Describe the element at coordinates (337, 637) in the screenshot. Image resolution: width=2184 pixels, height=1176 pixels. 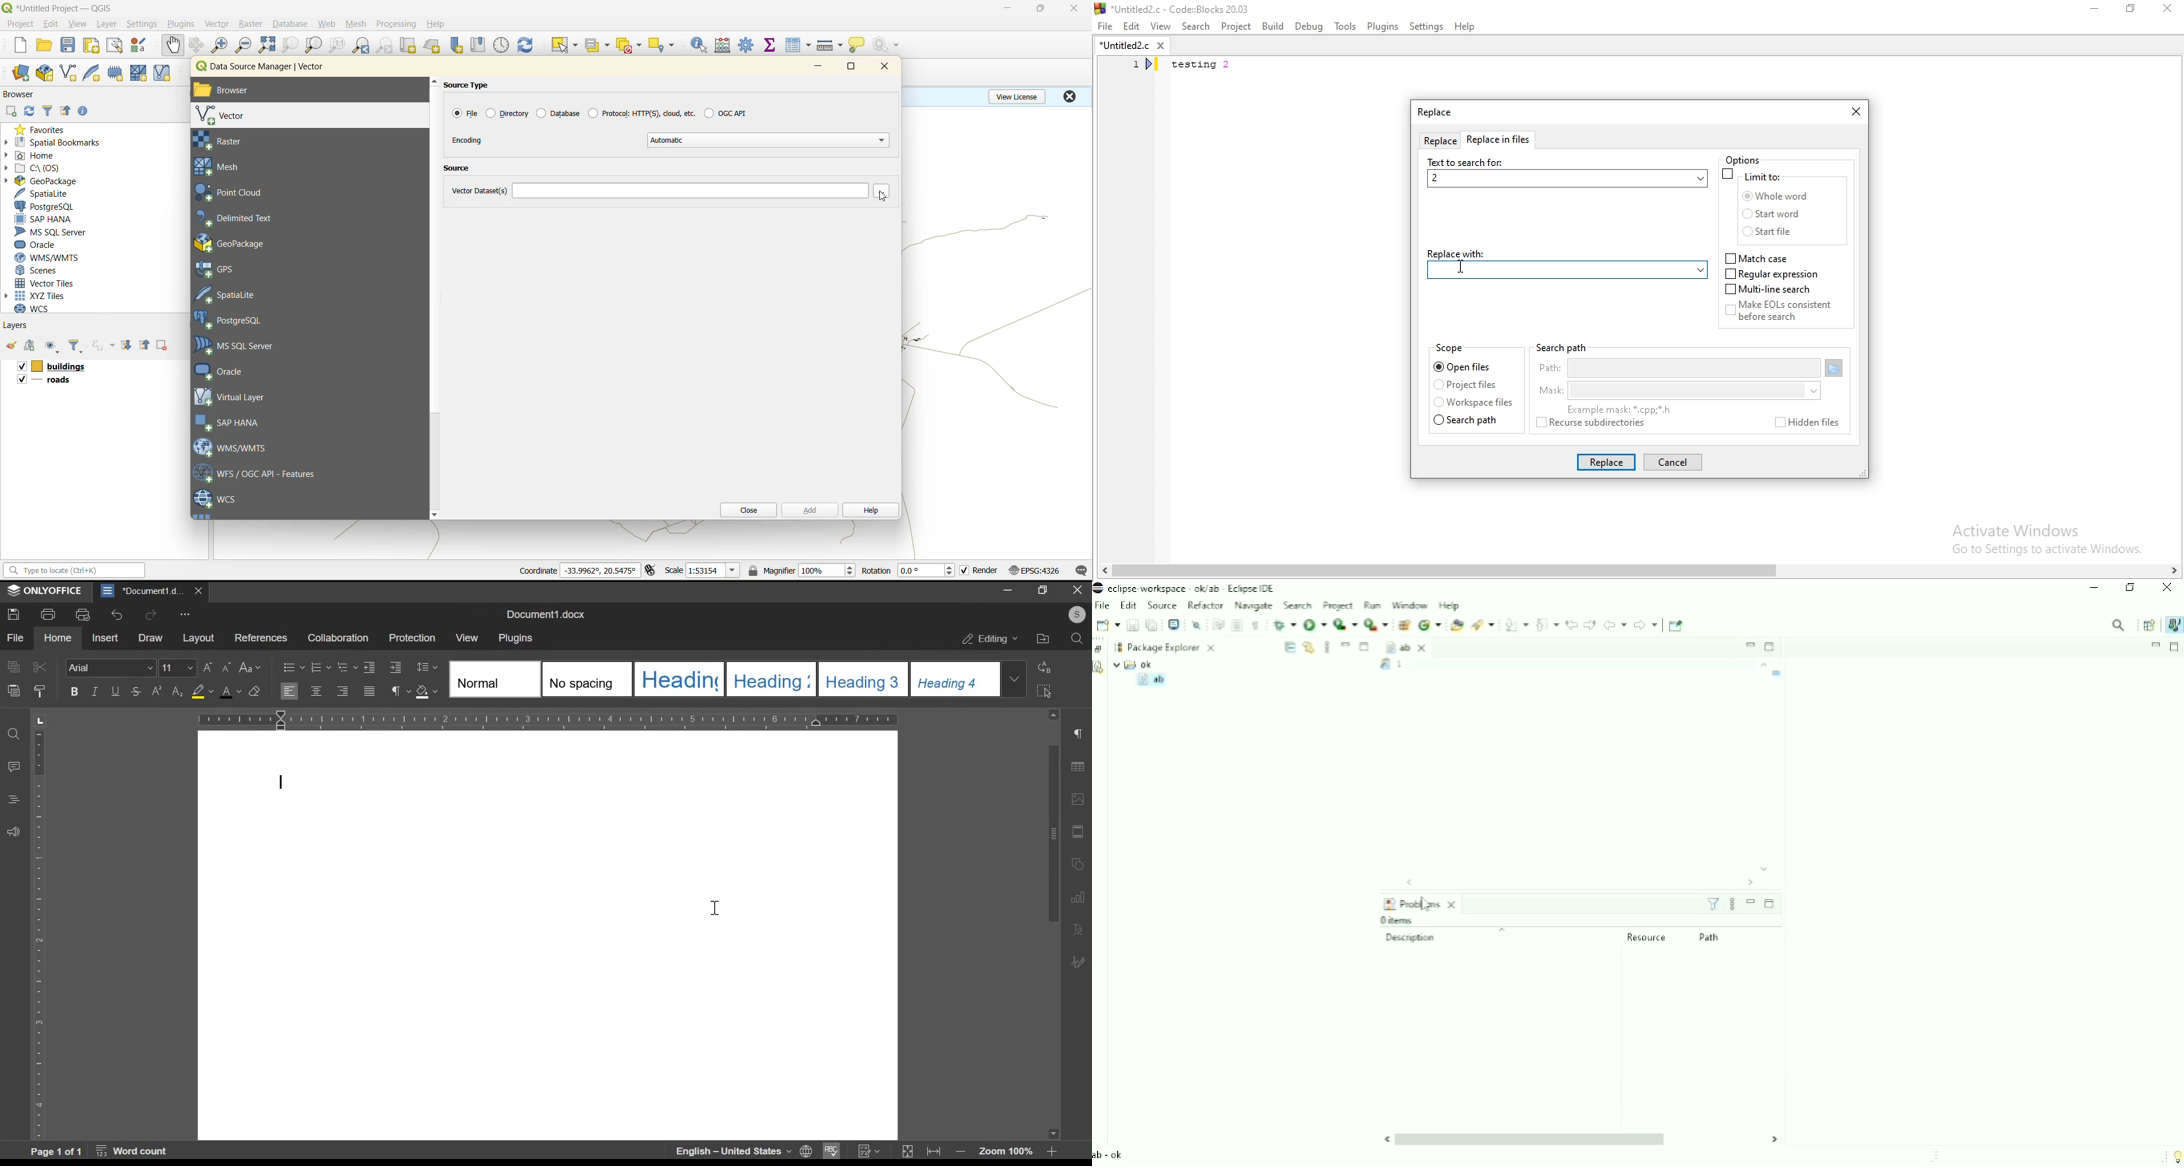
I see `collaboration` at that location.